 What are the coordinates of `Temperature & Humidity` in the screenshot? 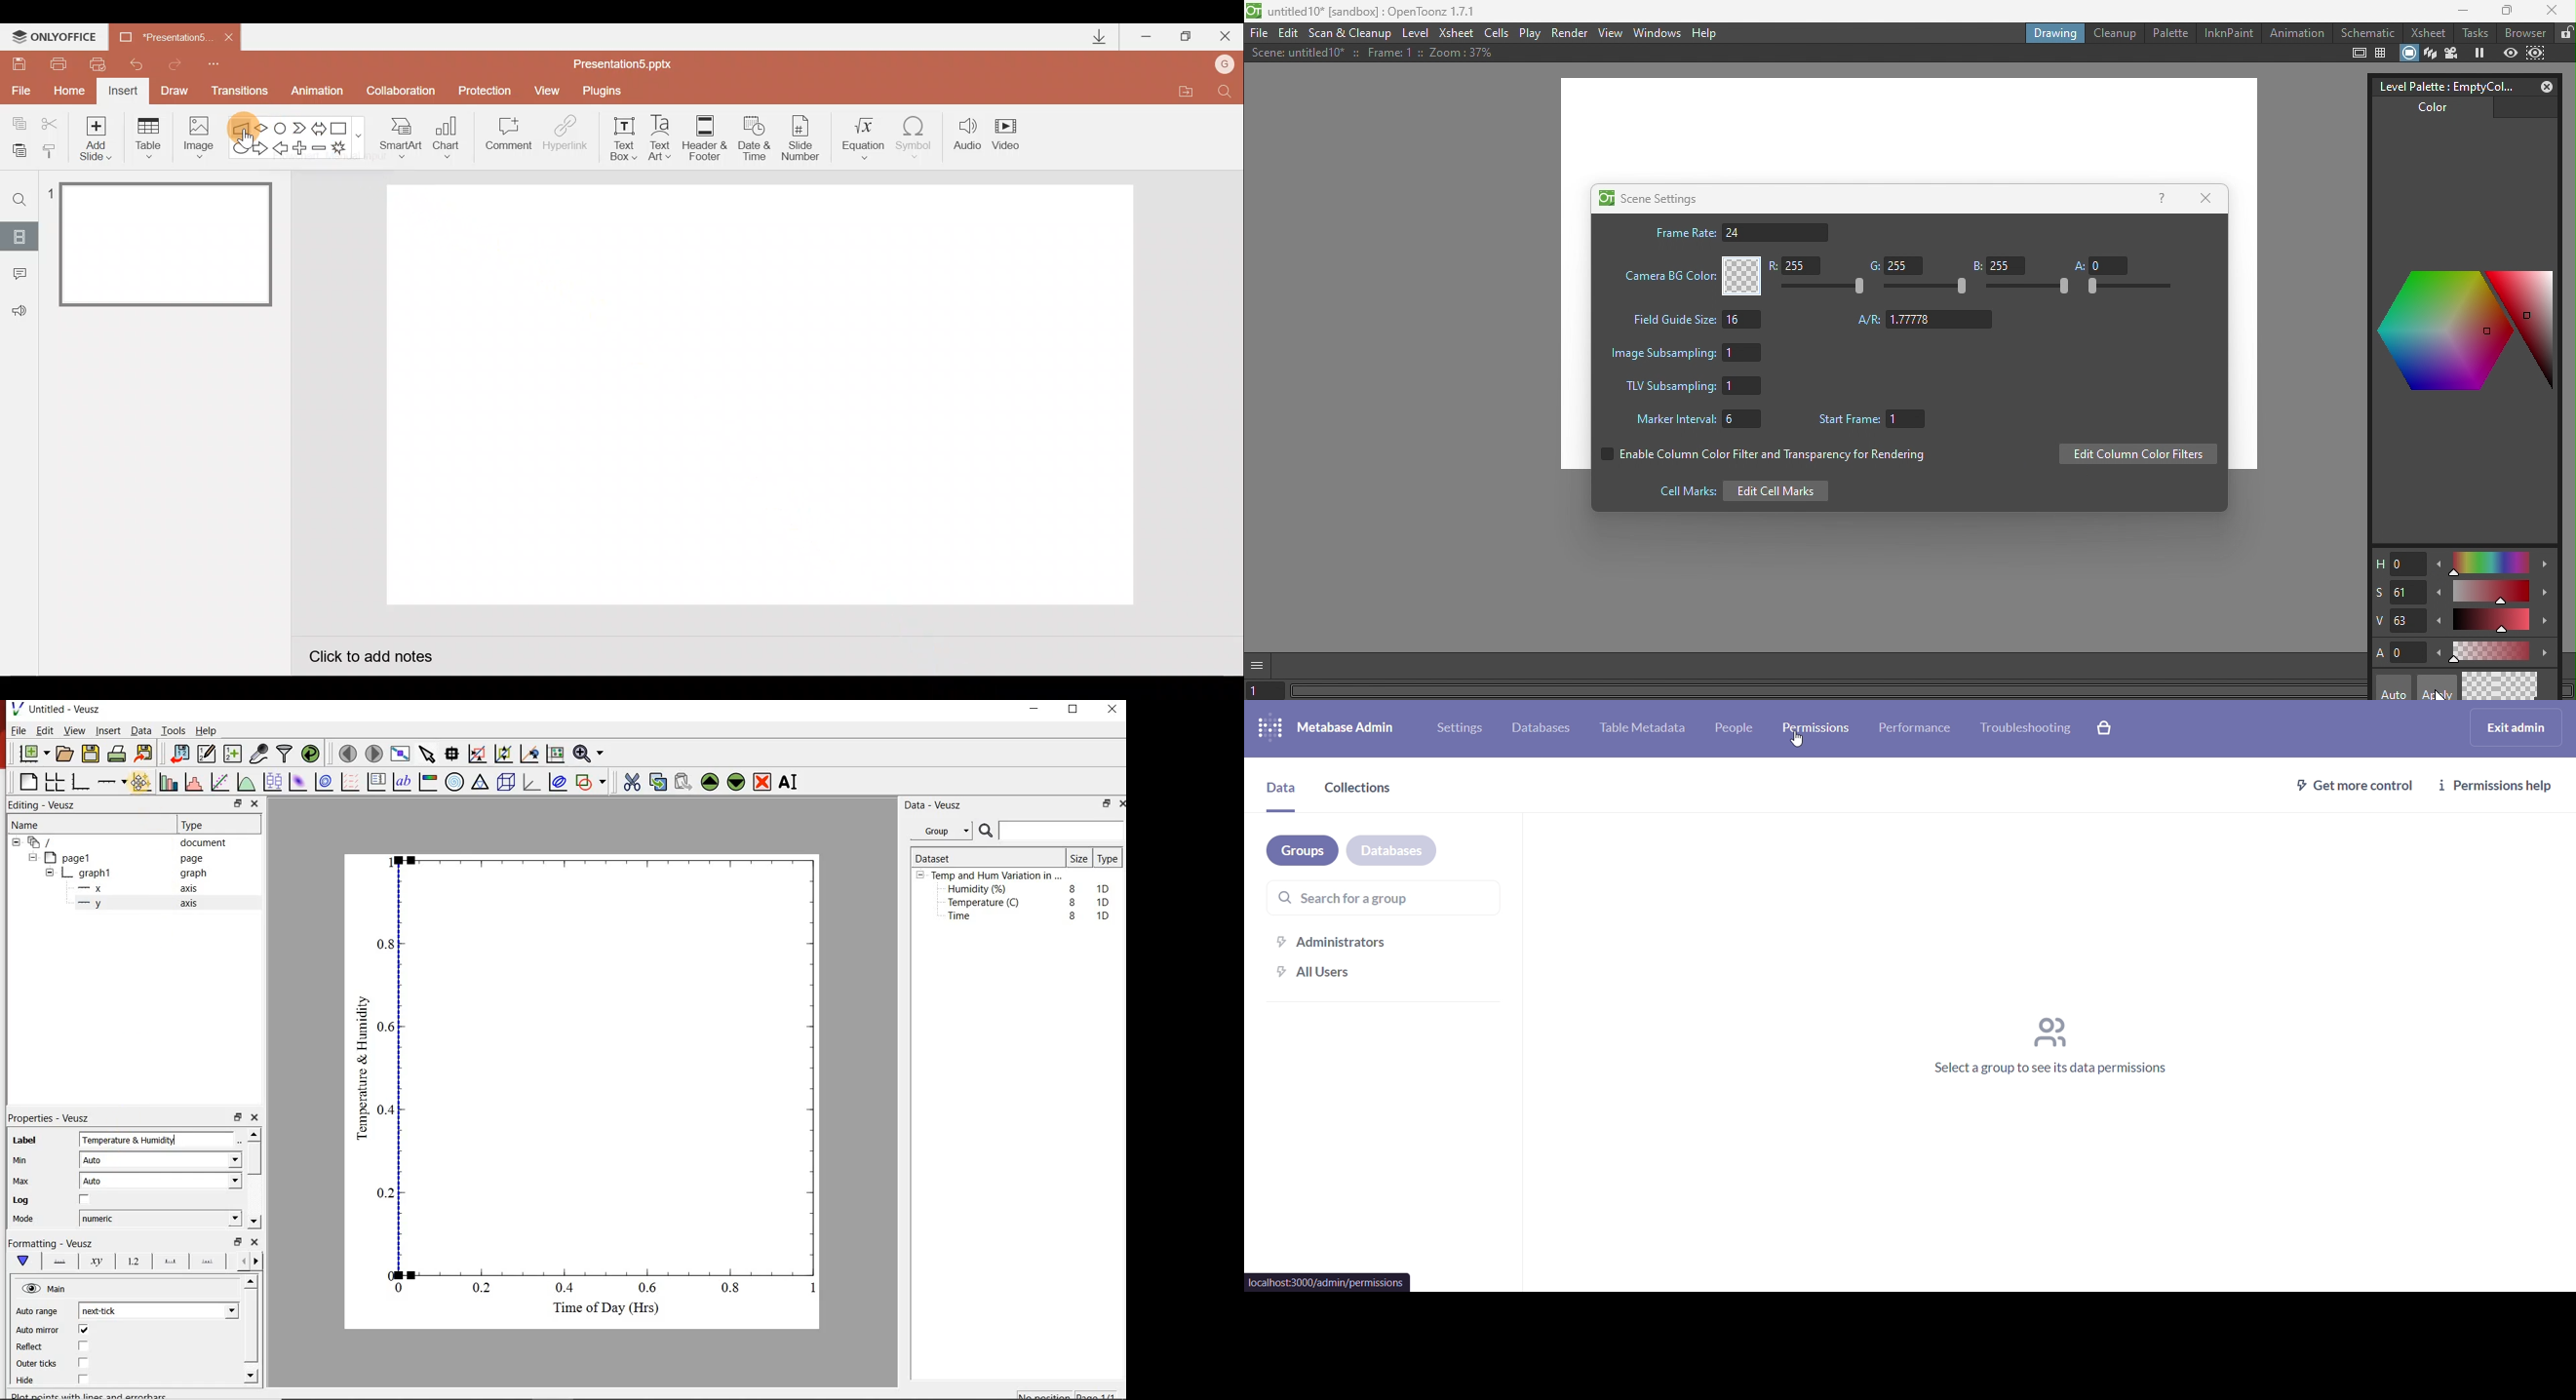 It's located at (362, 1064).